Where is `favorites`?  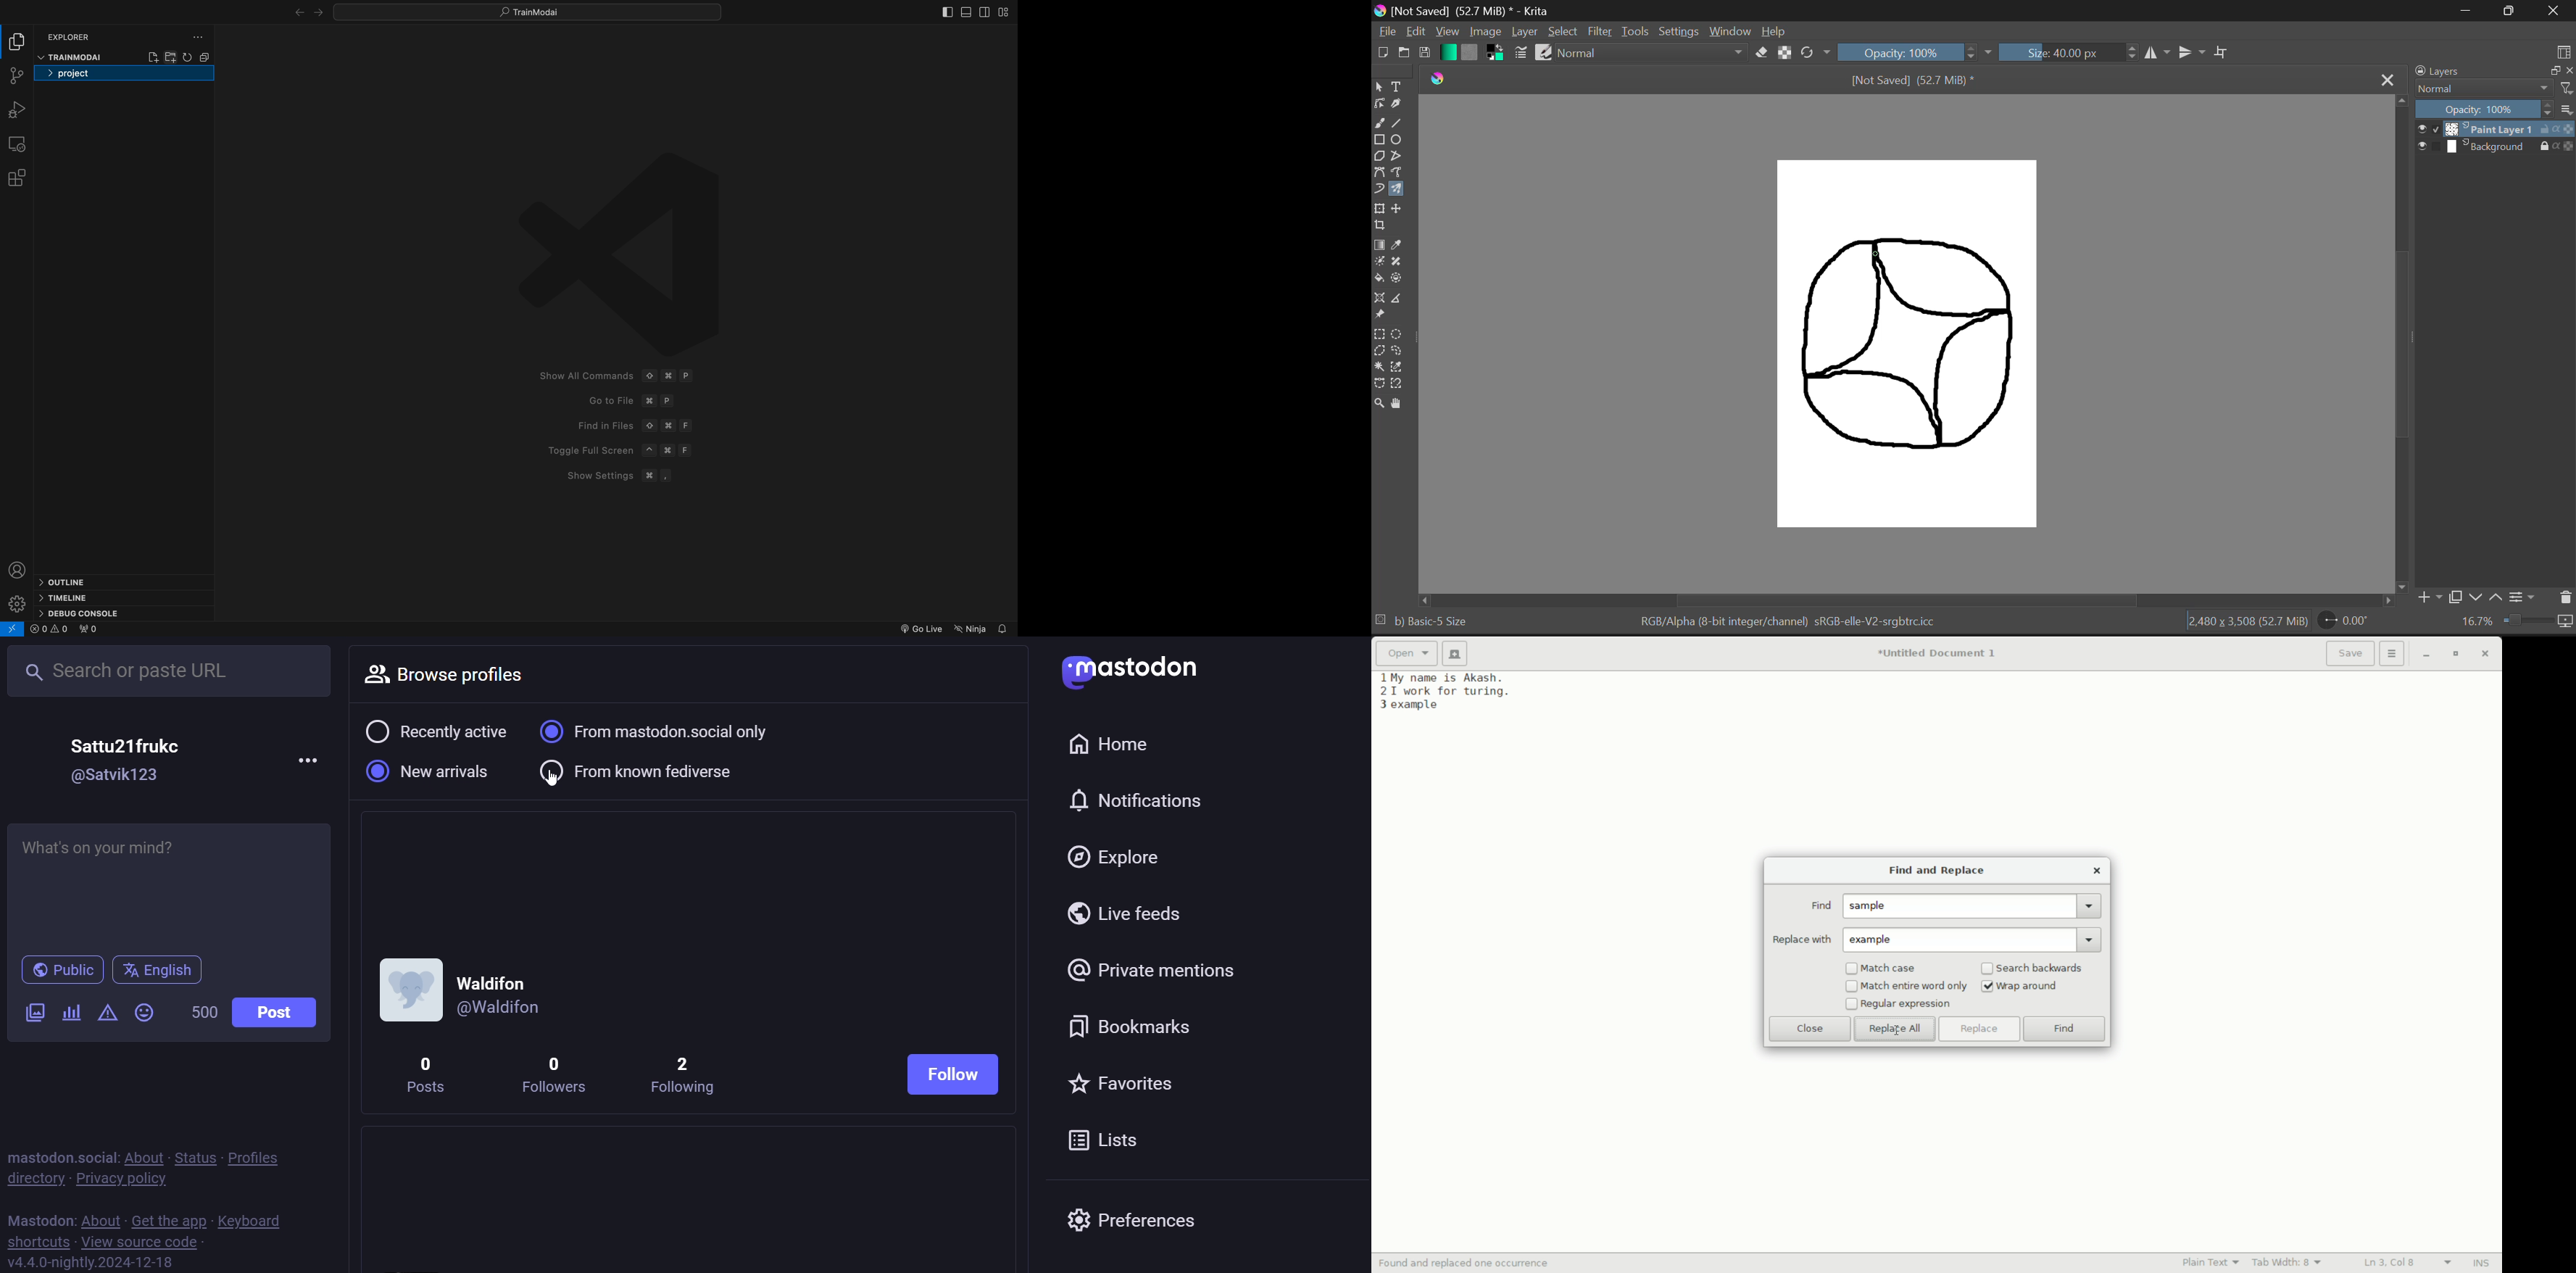
favorites is located at coordinates (1136, 1080).